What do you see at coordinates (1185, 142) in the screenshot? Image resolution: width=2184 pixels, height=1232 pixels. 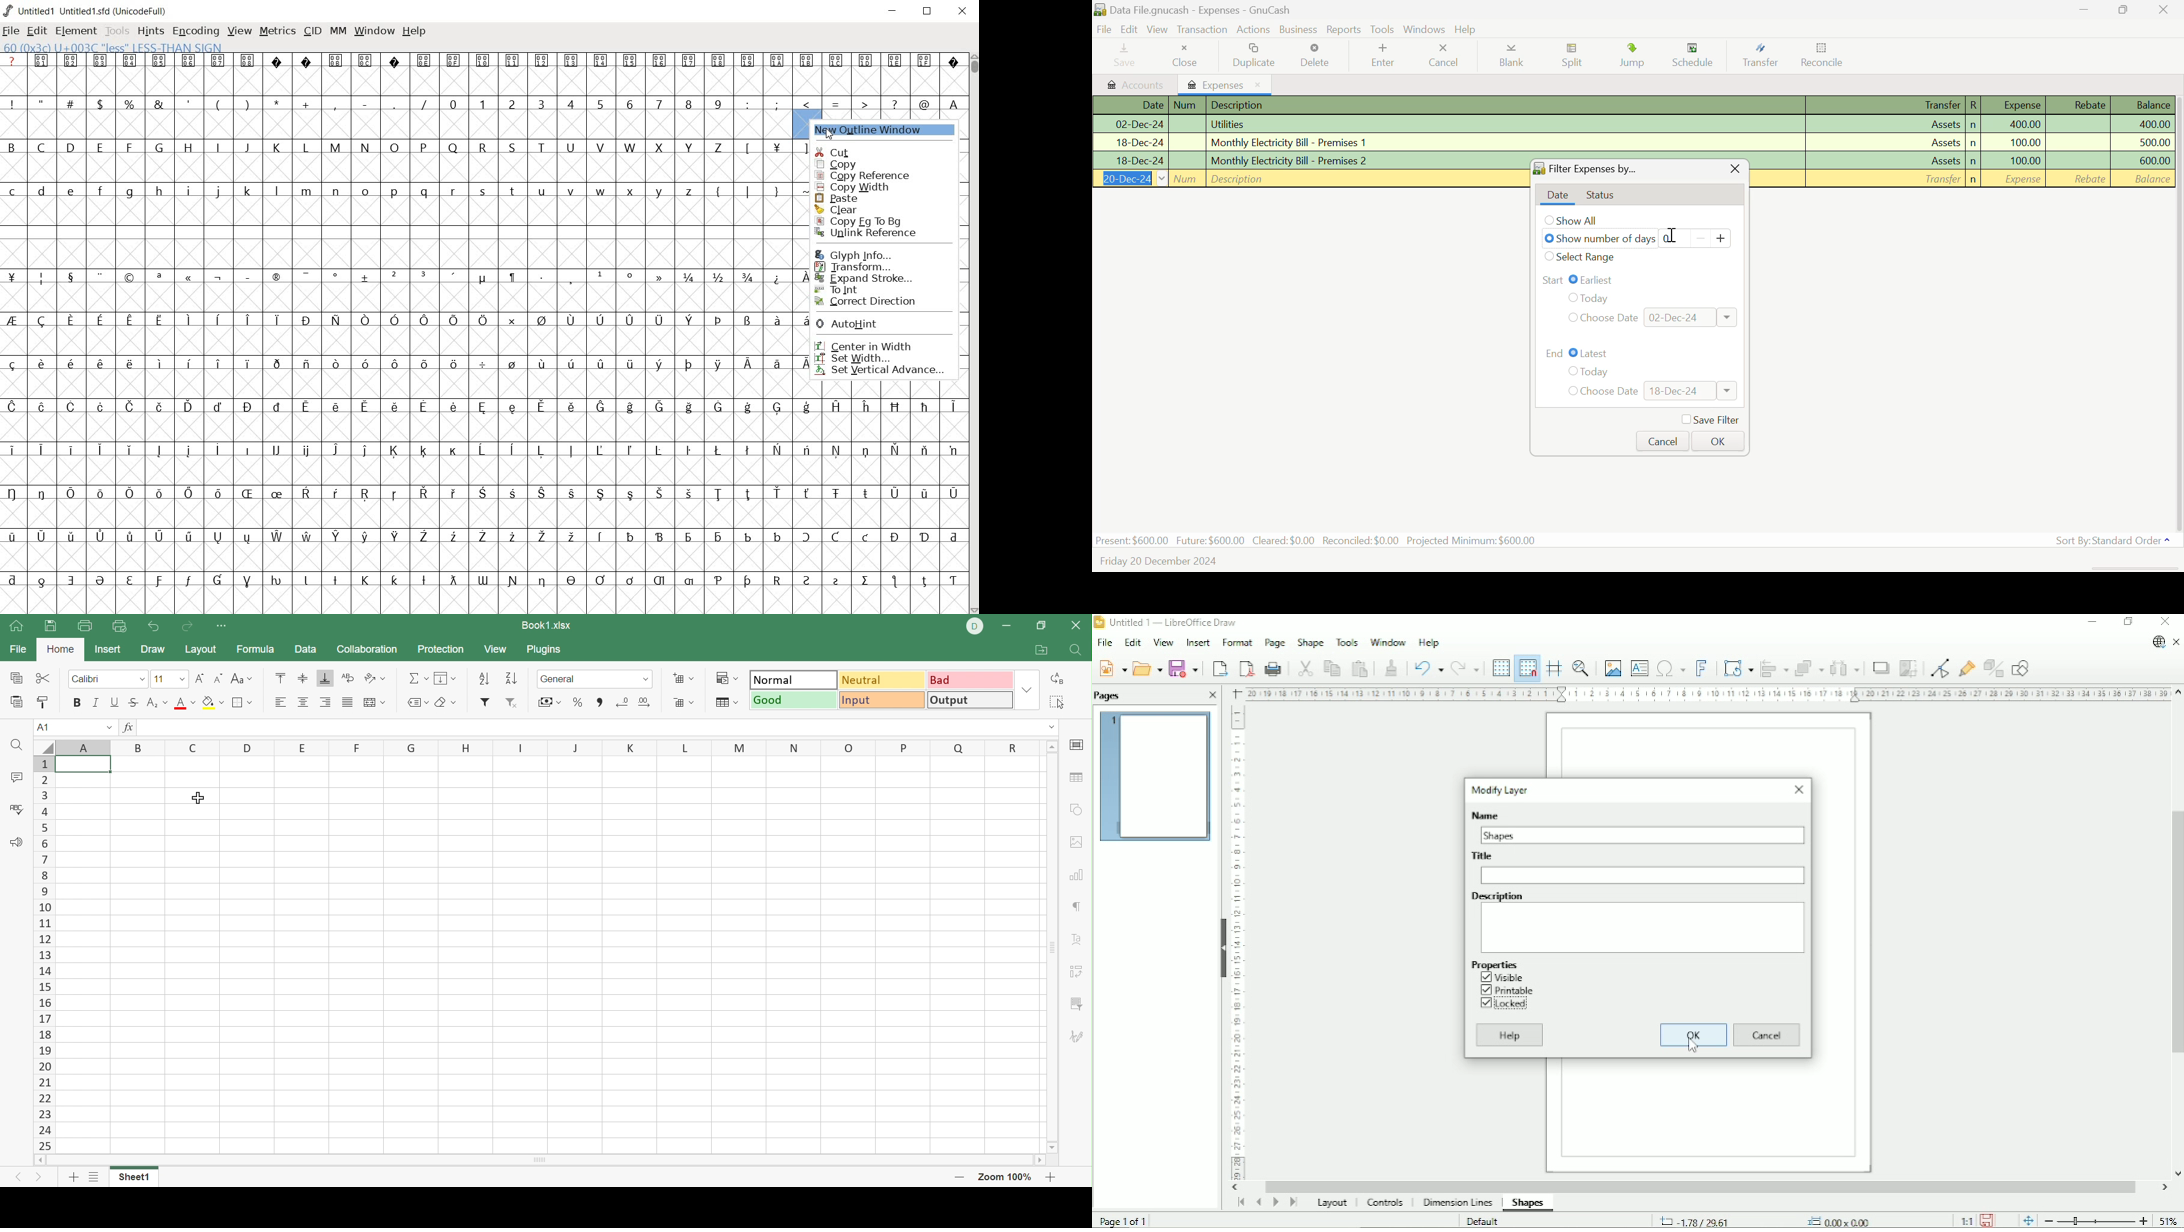 I see `Num` at bounding box center [1185, 142].